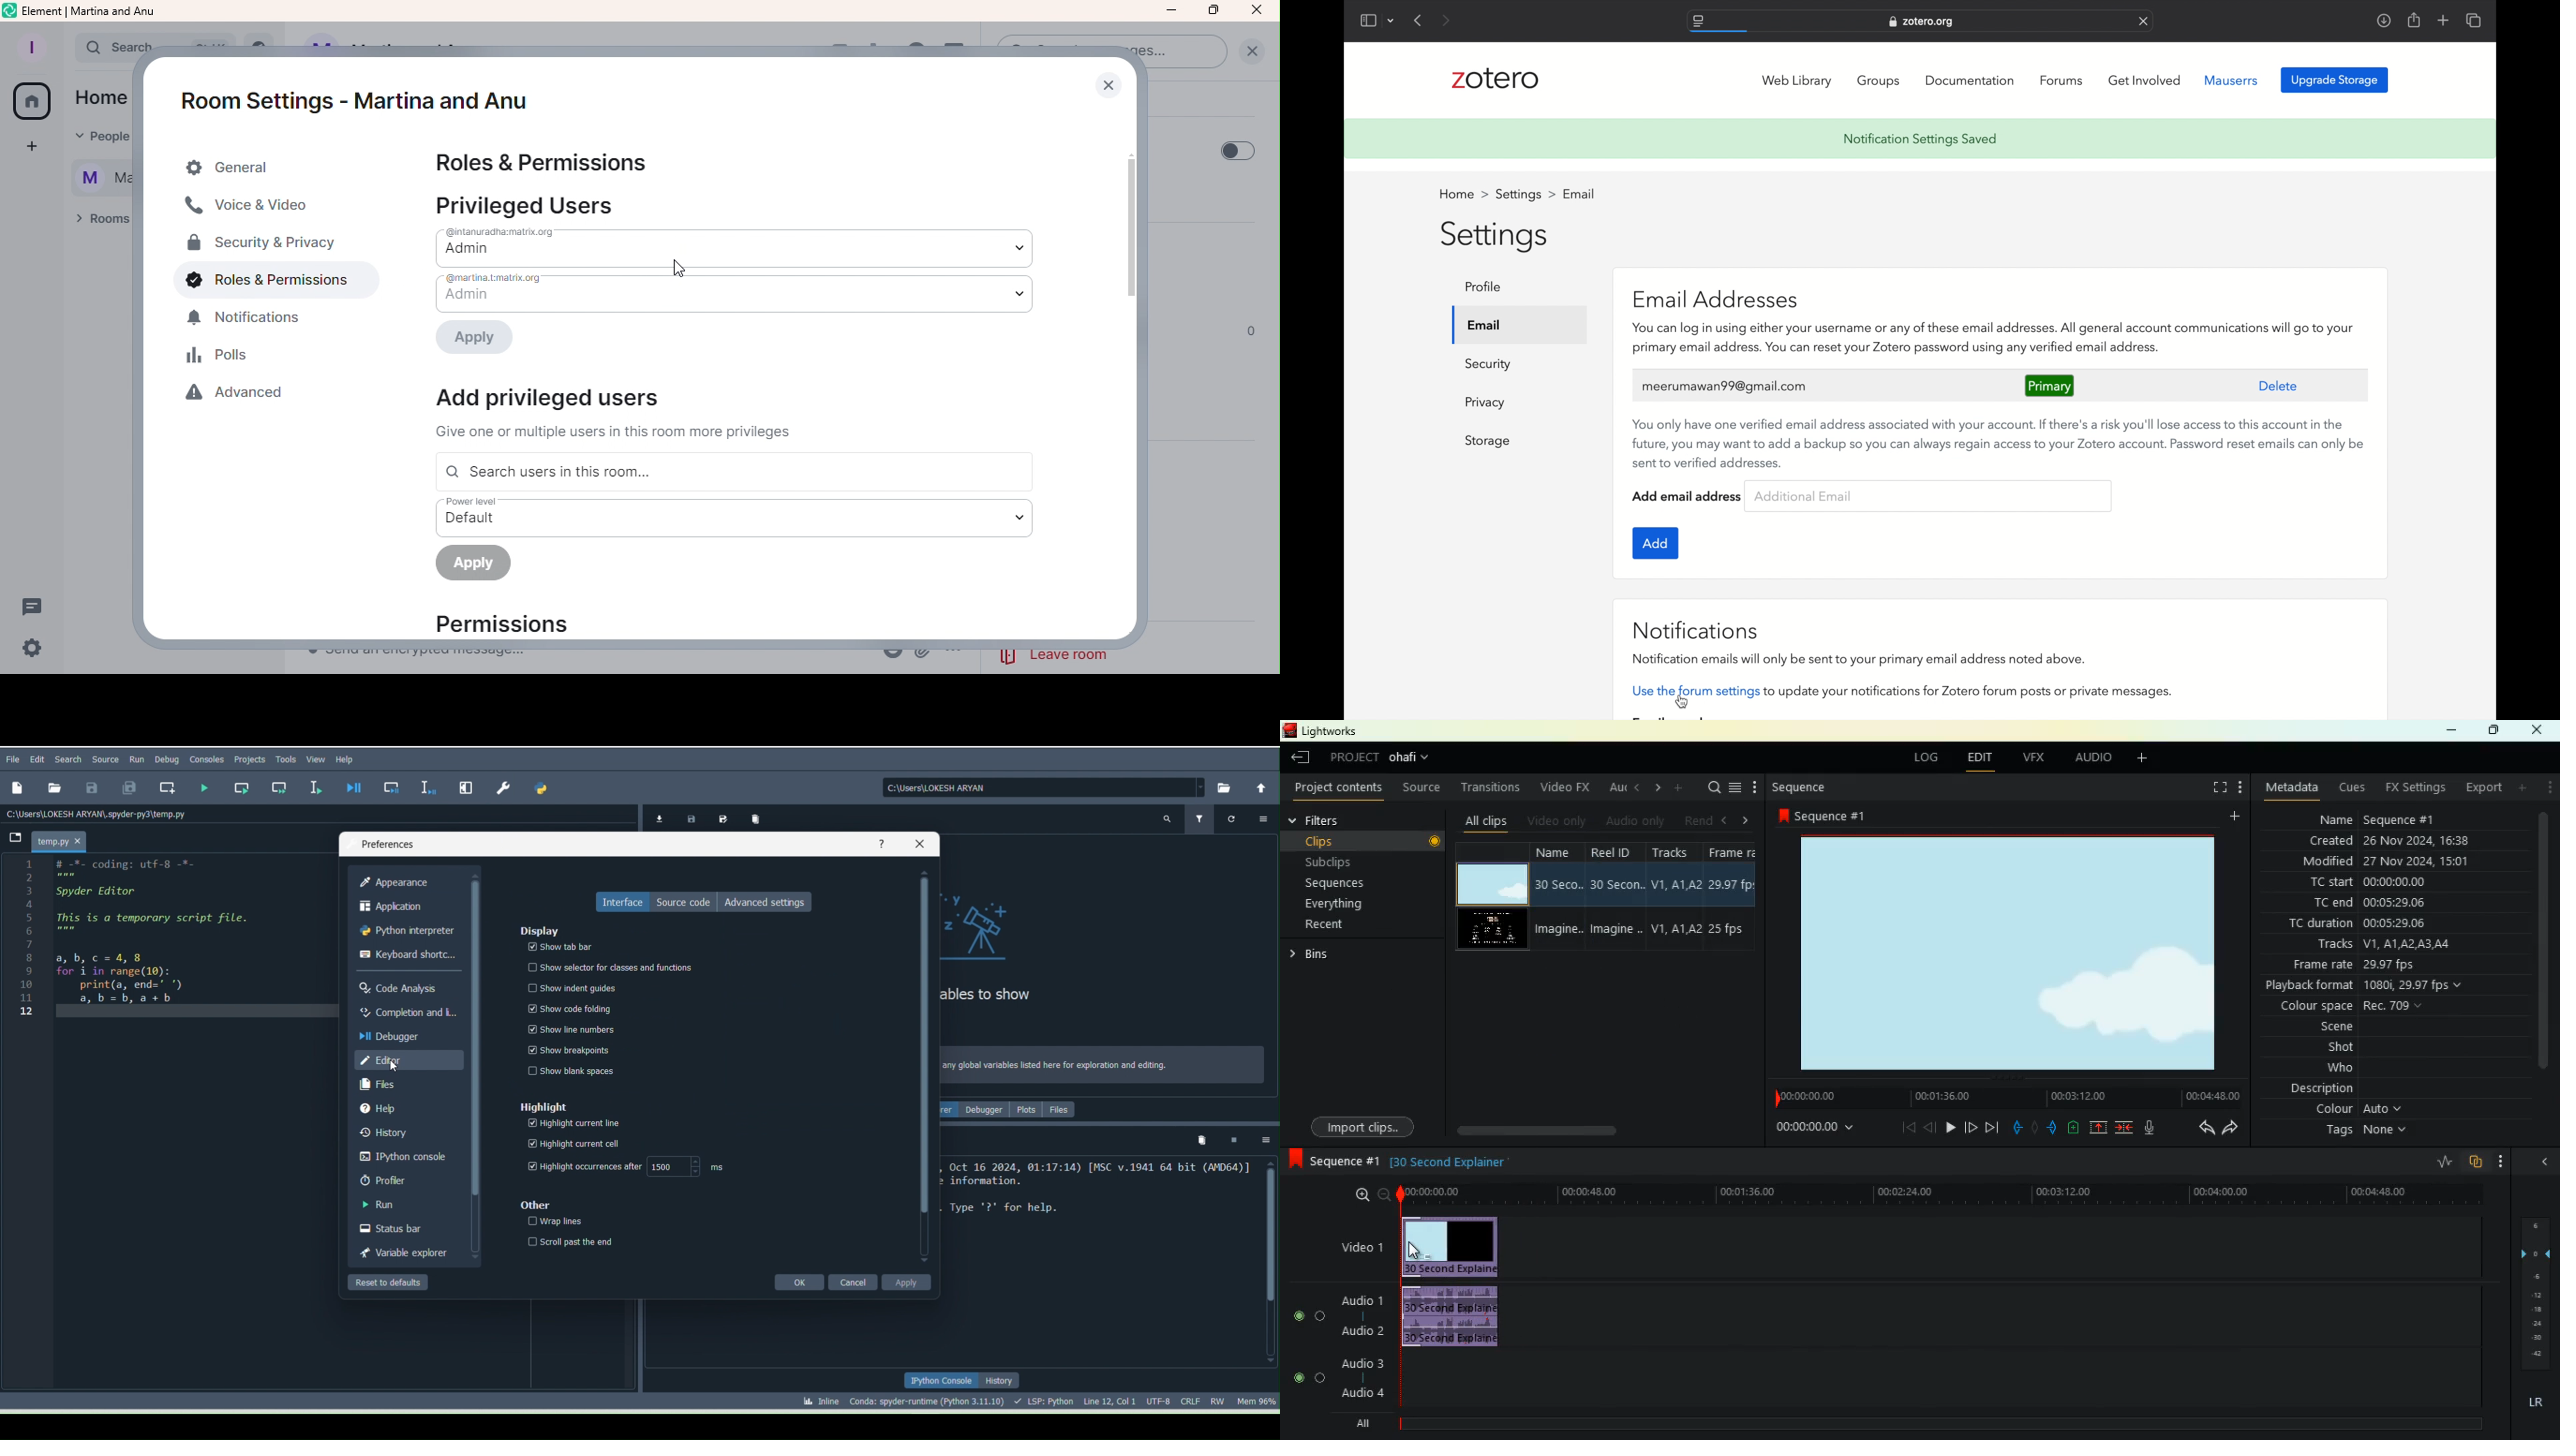 The image size is (2576, 1456). Describe the element at coordinates (1334, 821) in the screenshot. I see `filters` at that location.